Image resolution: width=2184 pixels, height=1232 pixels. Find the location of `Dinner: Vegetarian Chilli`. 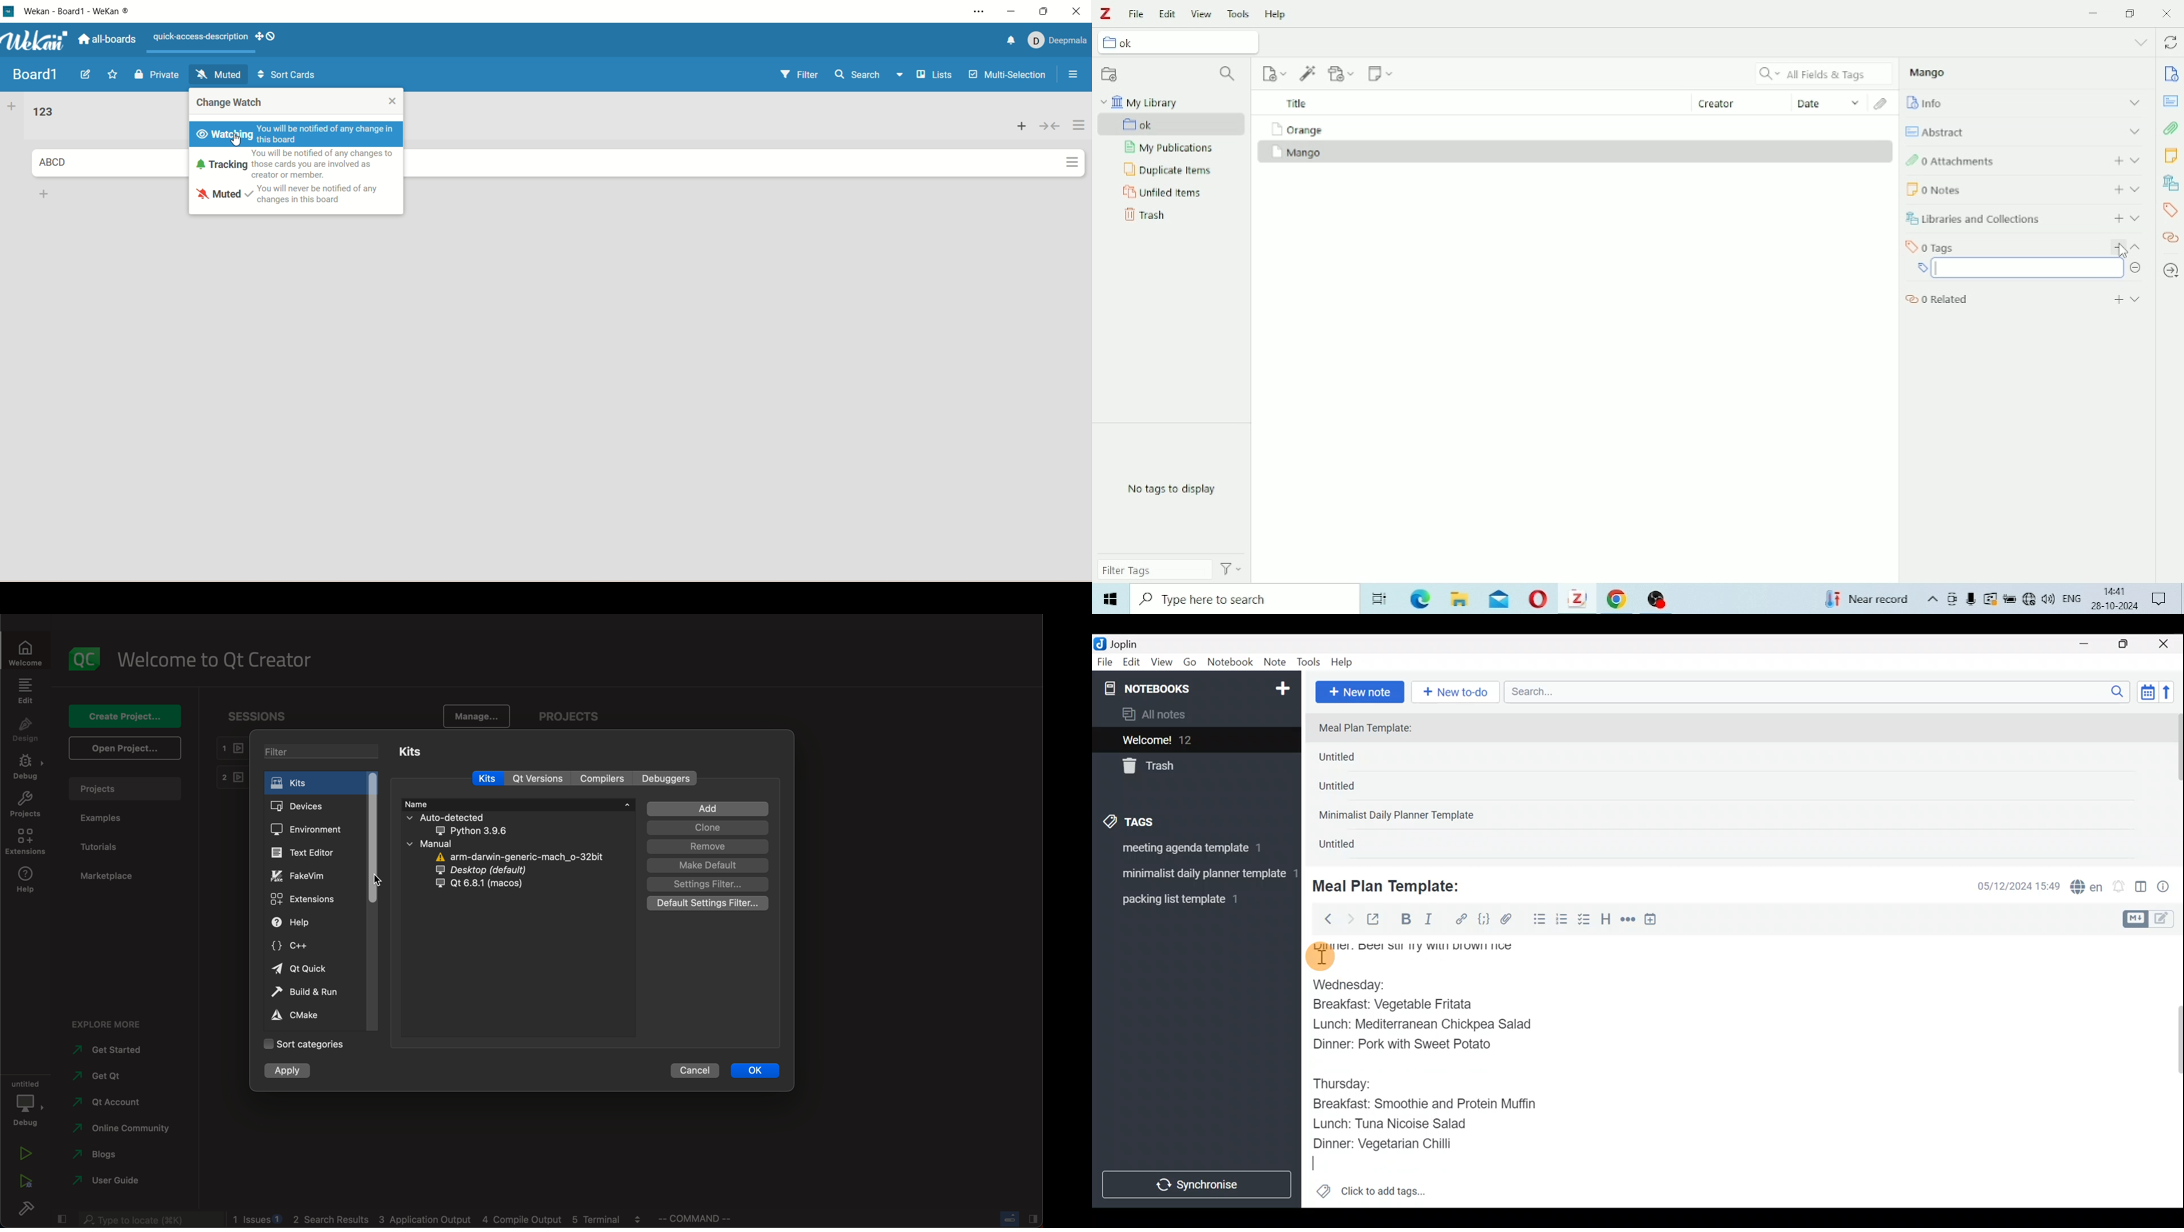

Dinner: Vegetarian Chilli is located at coordinates (1393, 1142).